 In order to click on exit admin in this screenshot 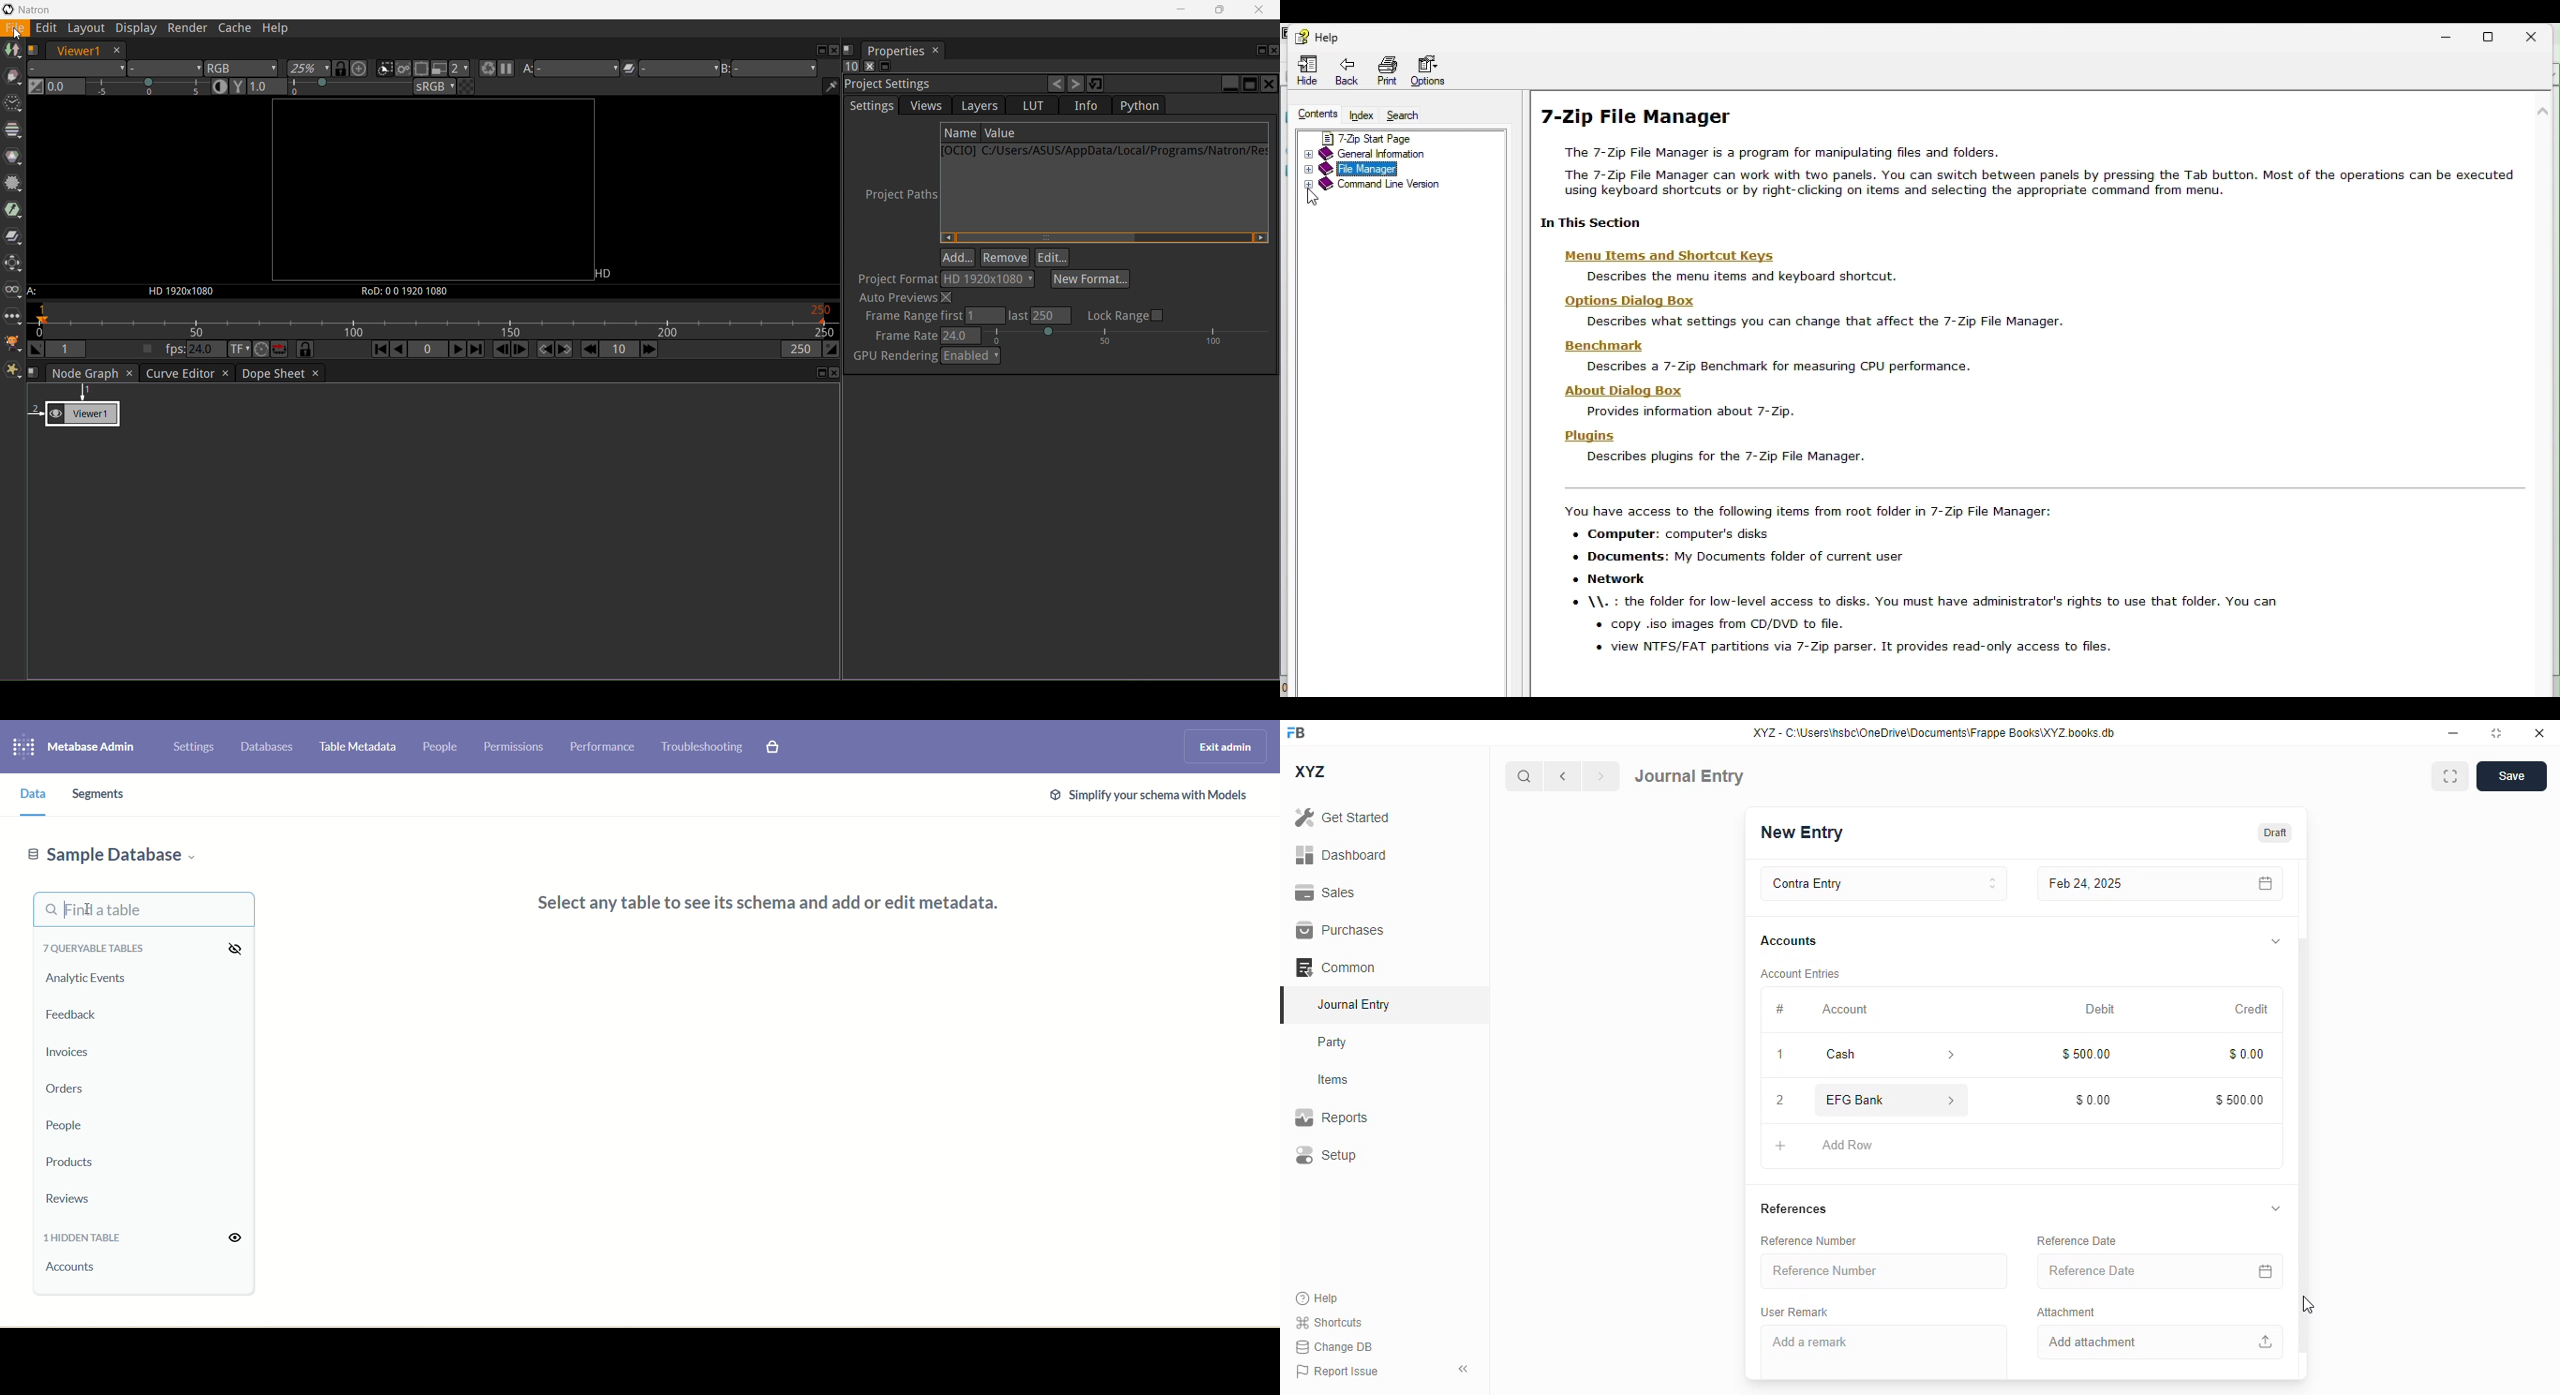, I will do `click(1222, 748)`.